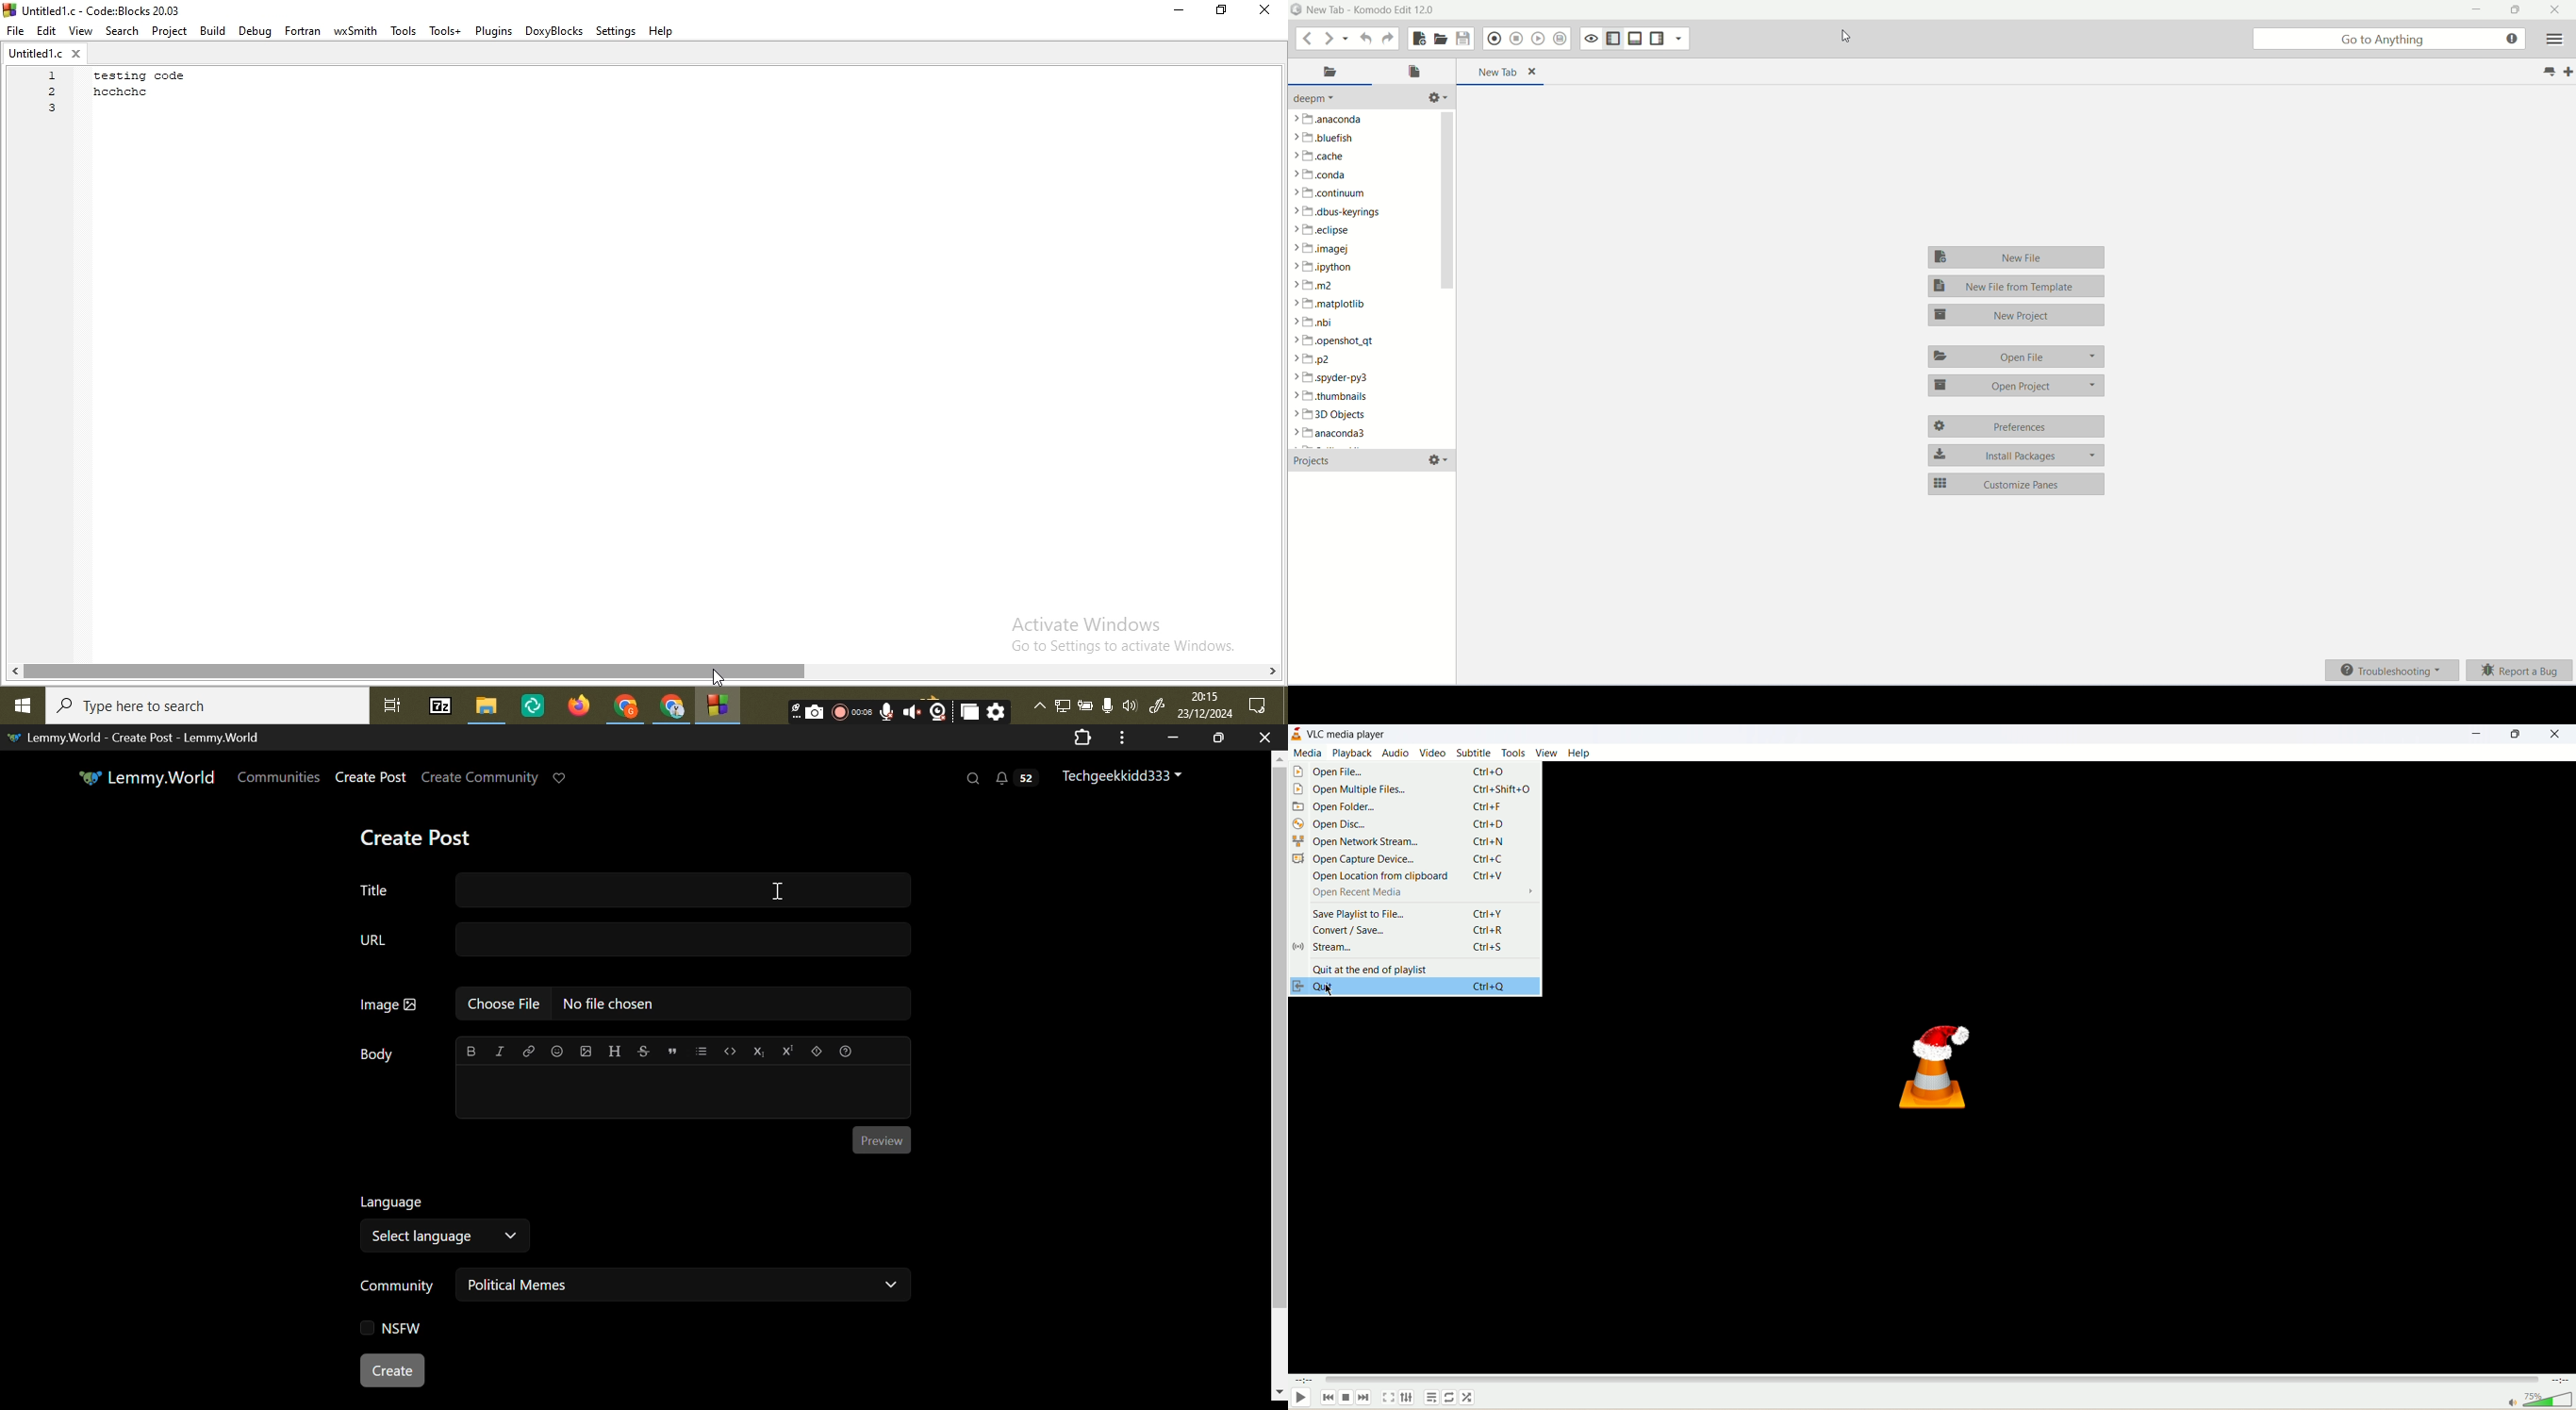  Describe the element at coordinates (424, 837) in the screenshot. I see `Create Post` at that location.